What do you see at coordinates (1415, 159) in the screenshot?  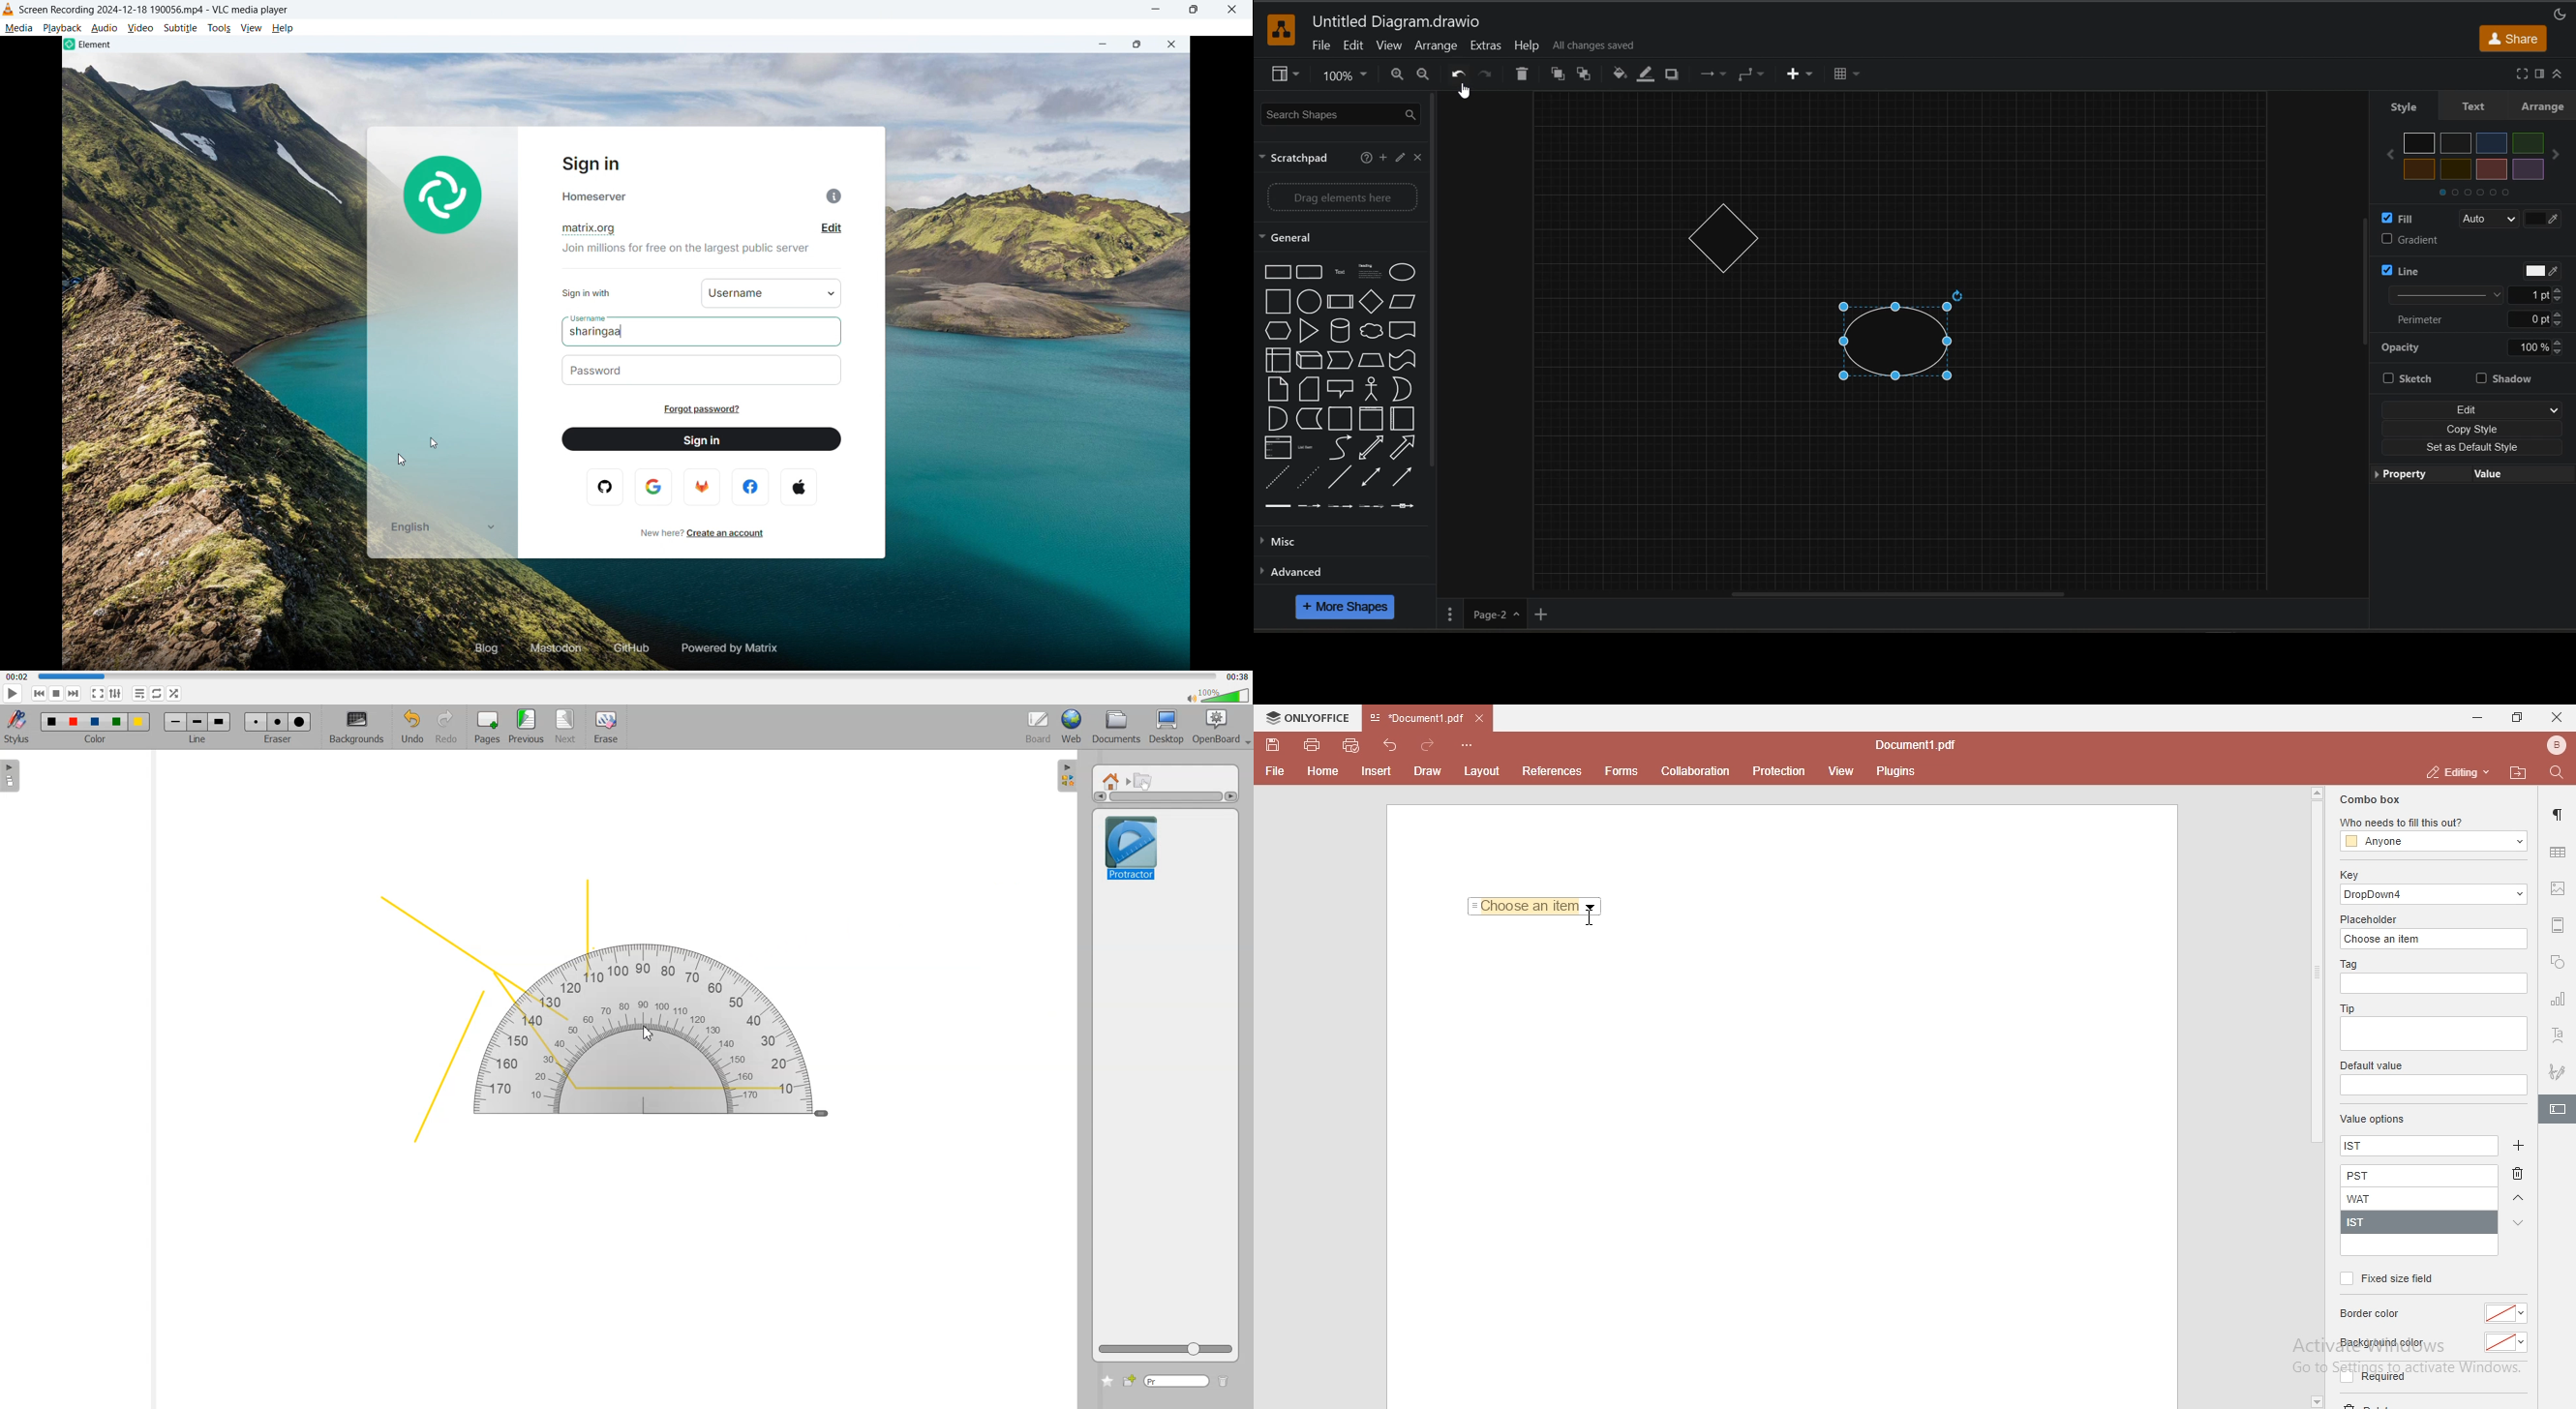 I see `close` at bounding box center [1415, 159].